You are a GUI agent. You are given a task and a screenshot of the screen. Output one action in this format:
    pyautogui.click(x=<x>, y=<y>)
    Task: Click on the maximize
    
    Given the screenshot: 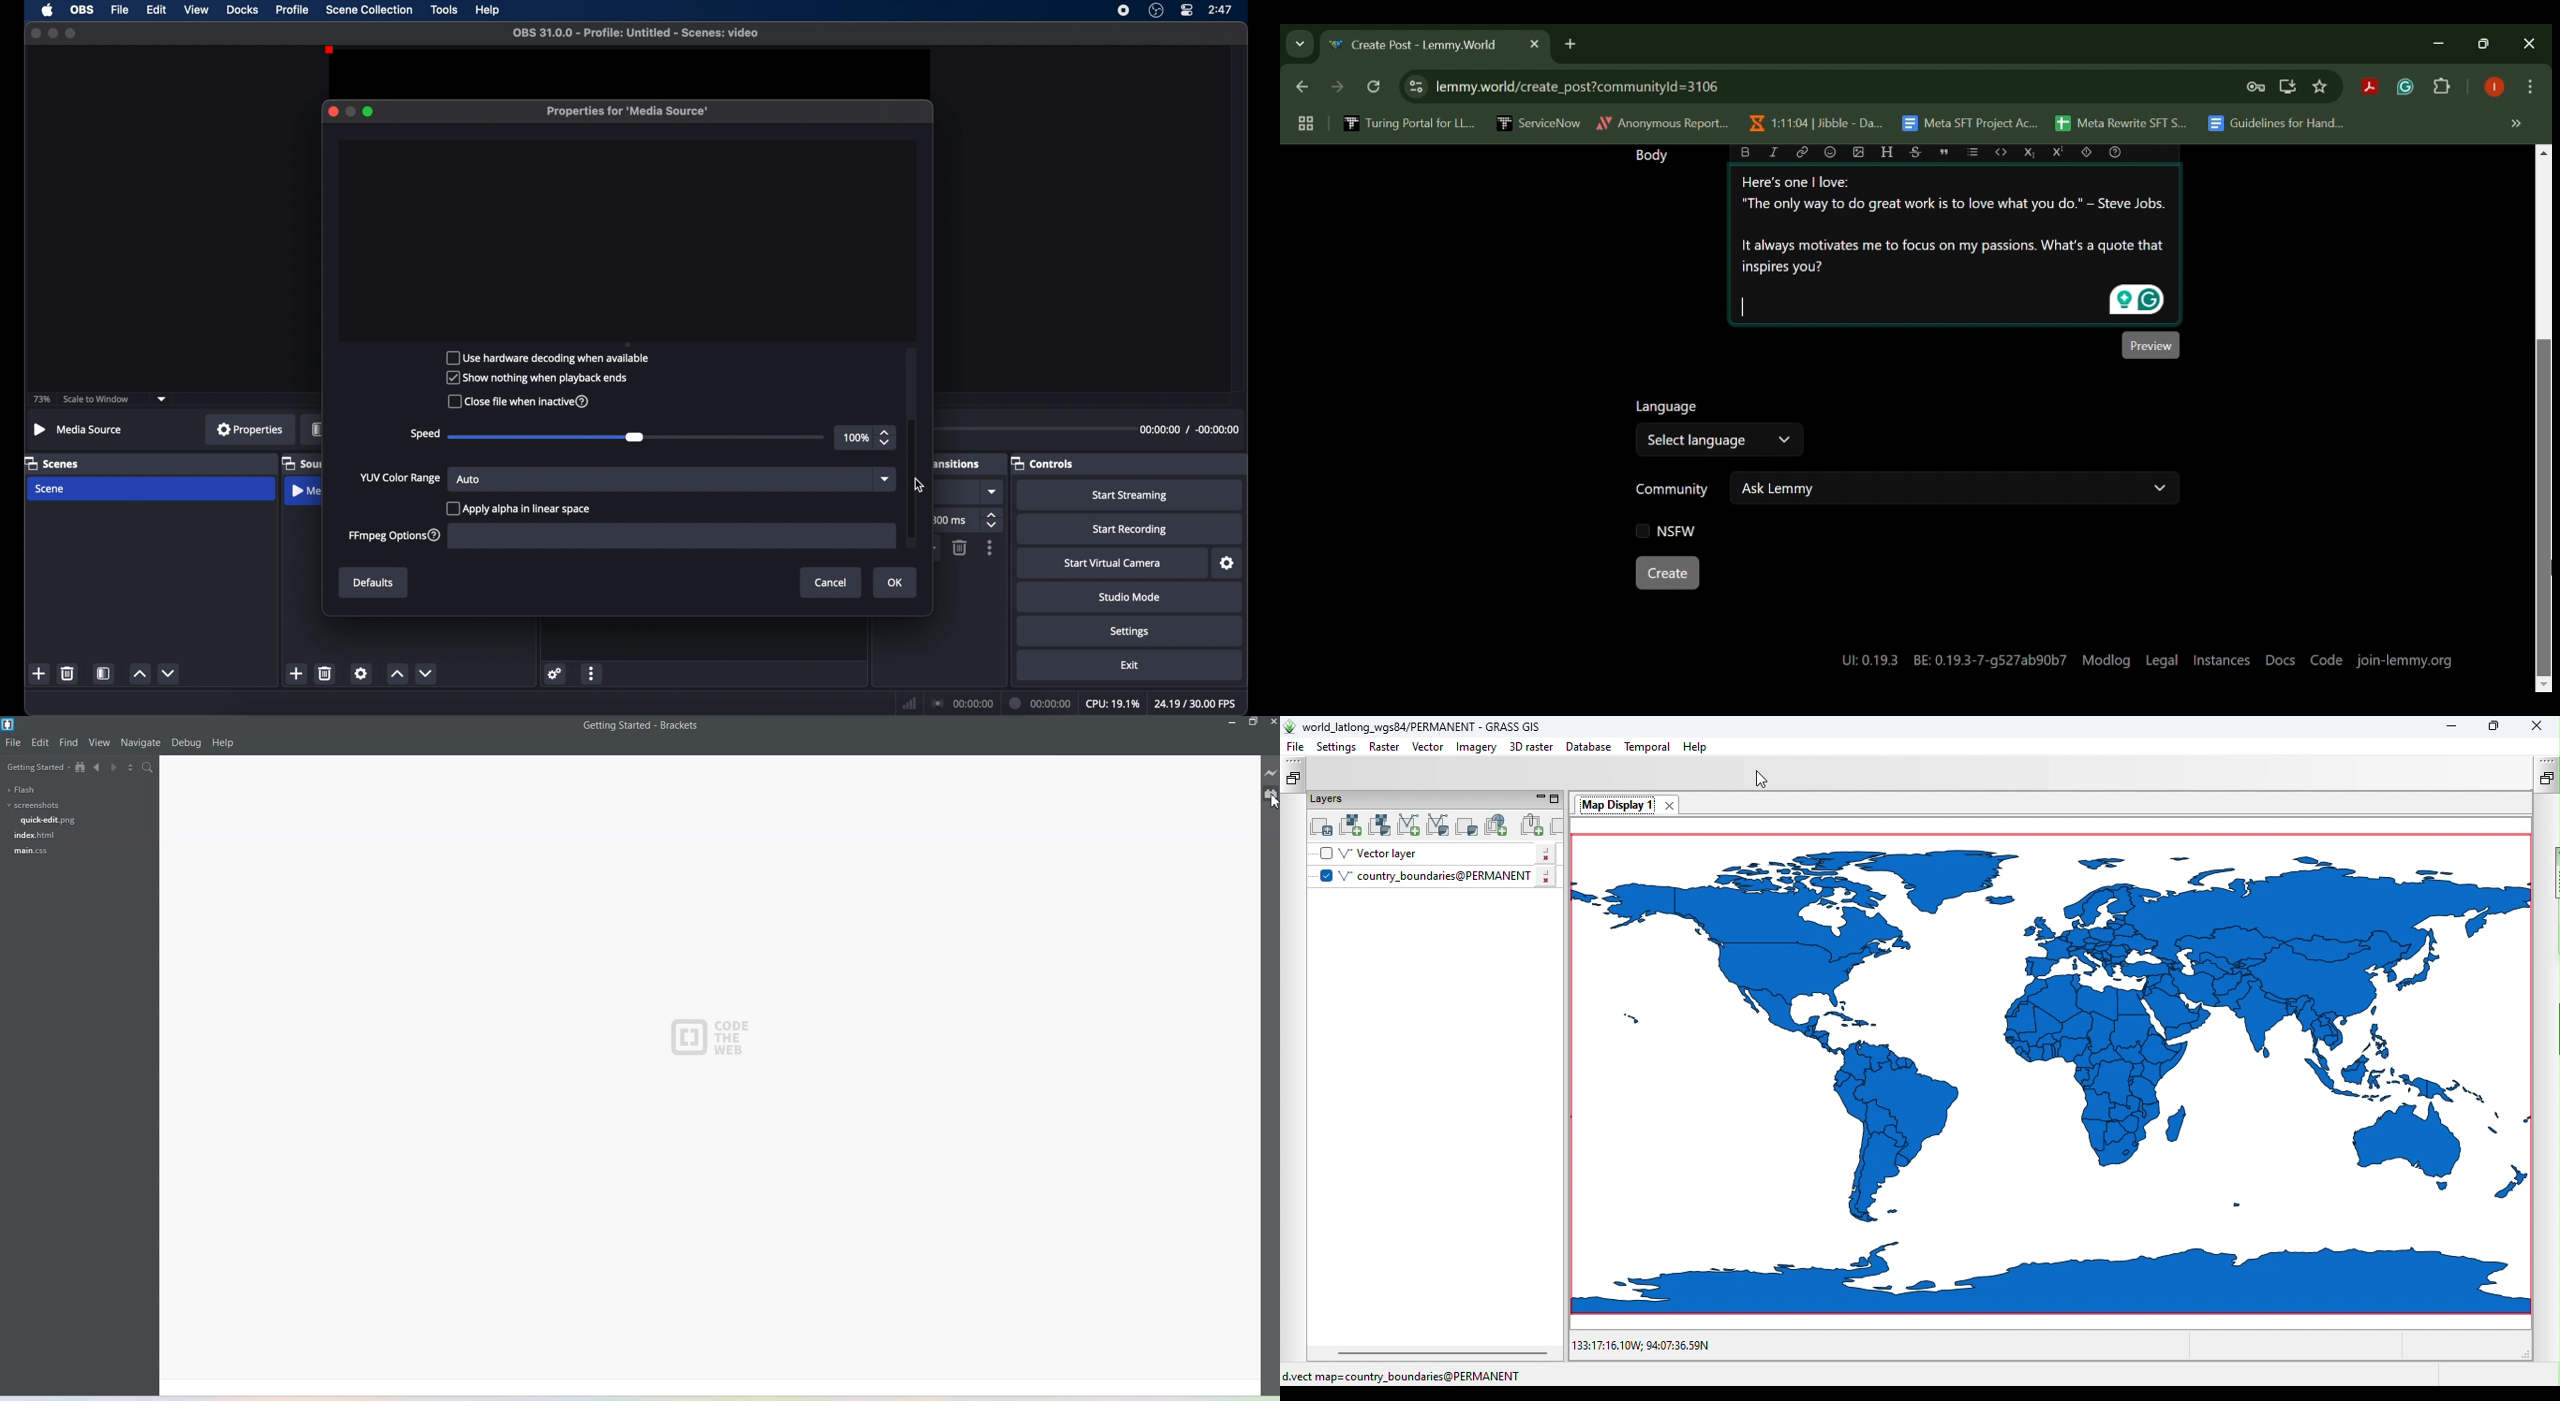 What is the action you would take?
    pyautogui.click(x=370, y=111)
    